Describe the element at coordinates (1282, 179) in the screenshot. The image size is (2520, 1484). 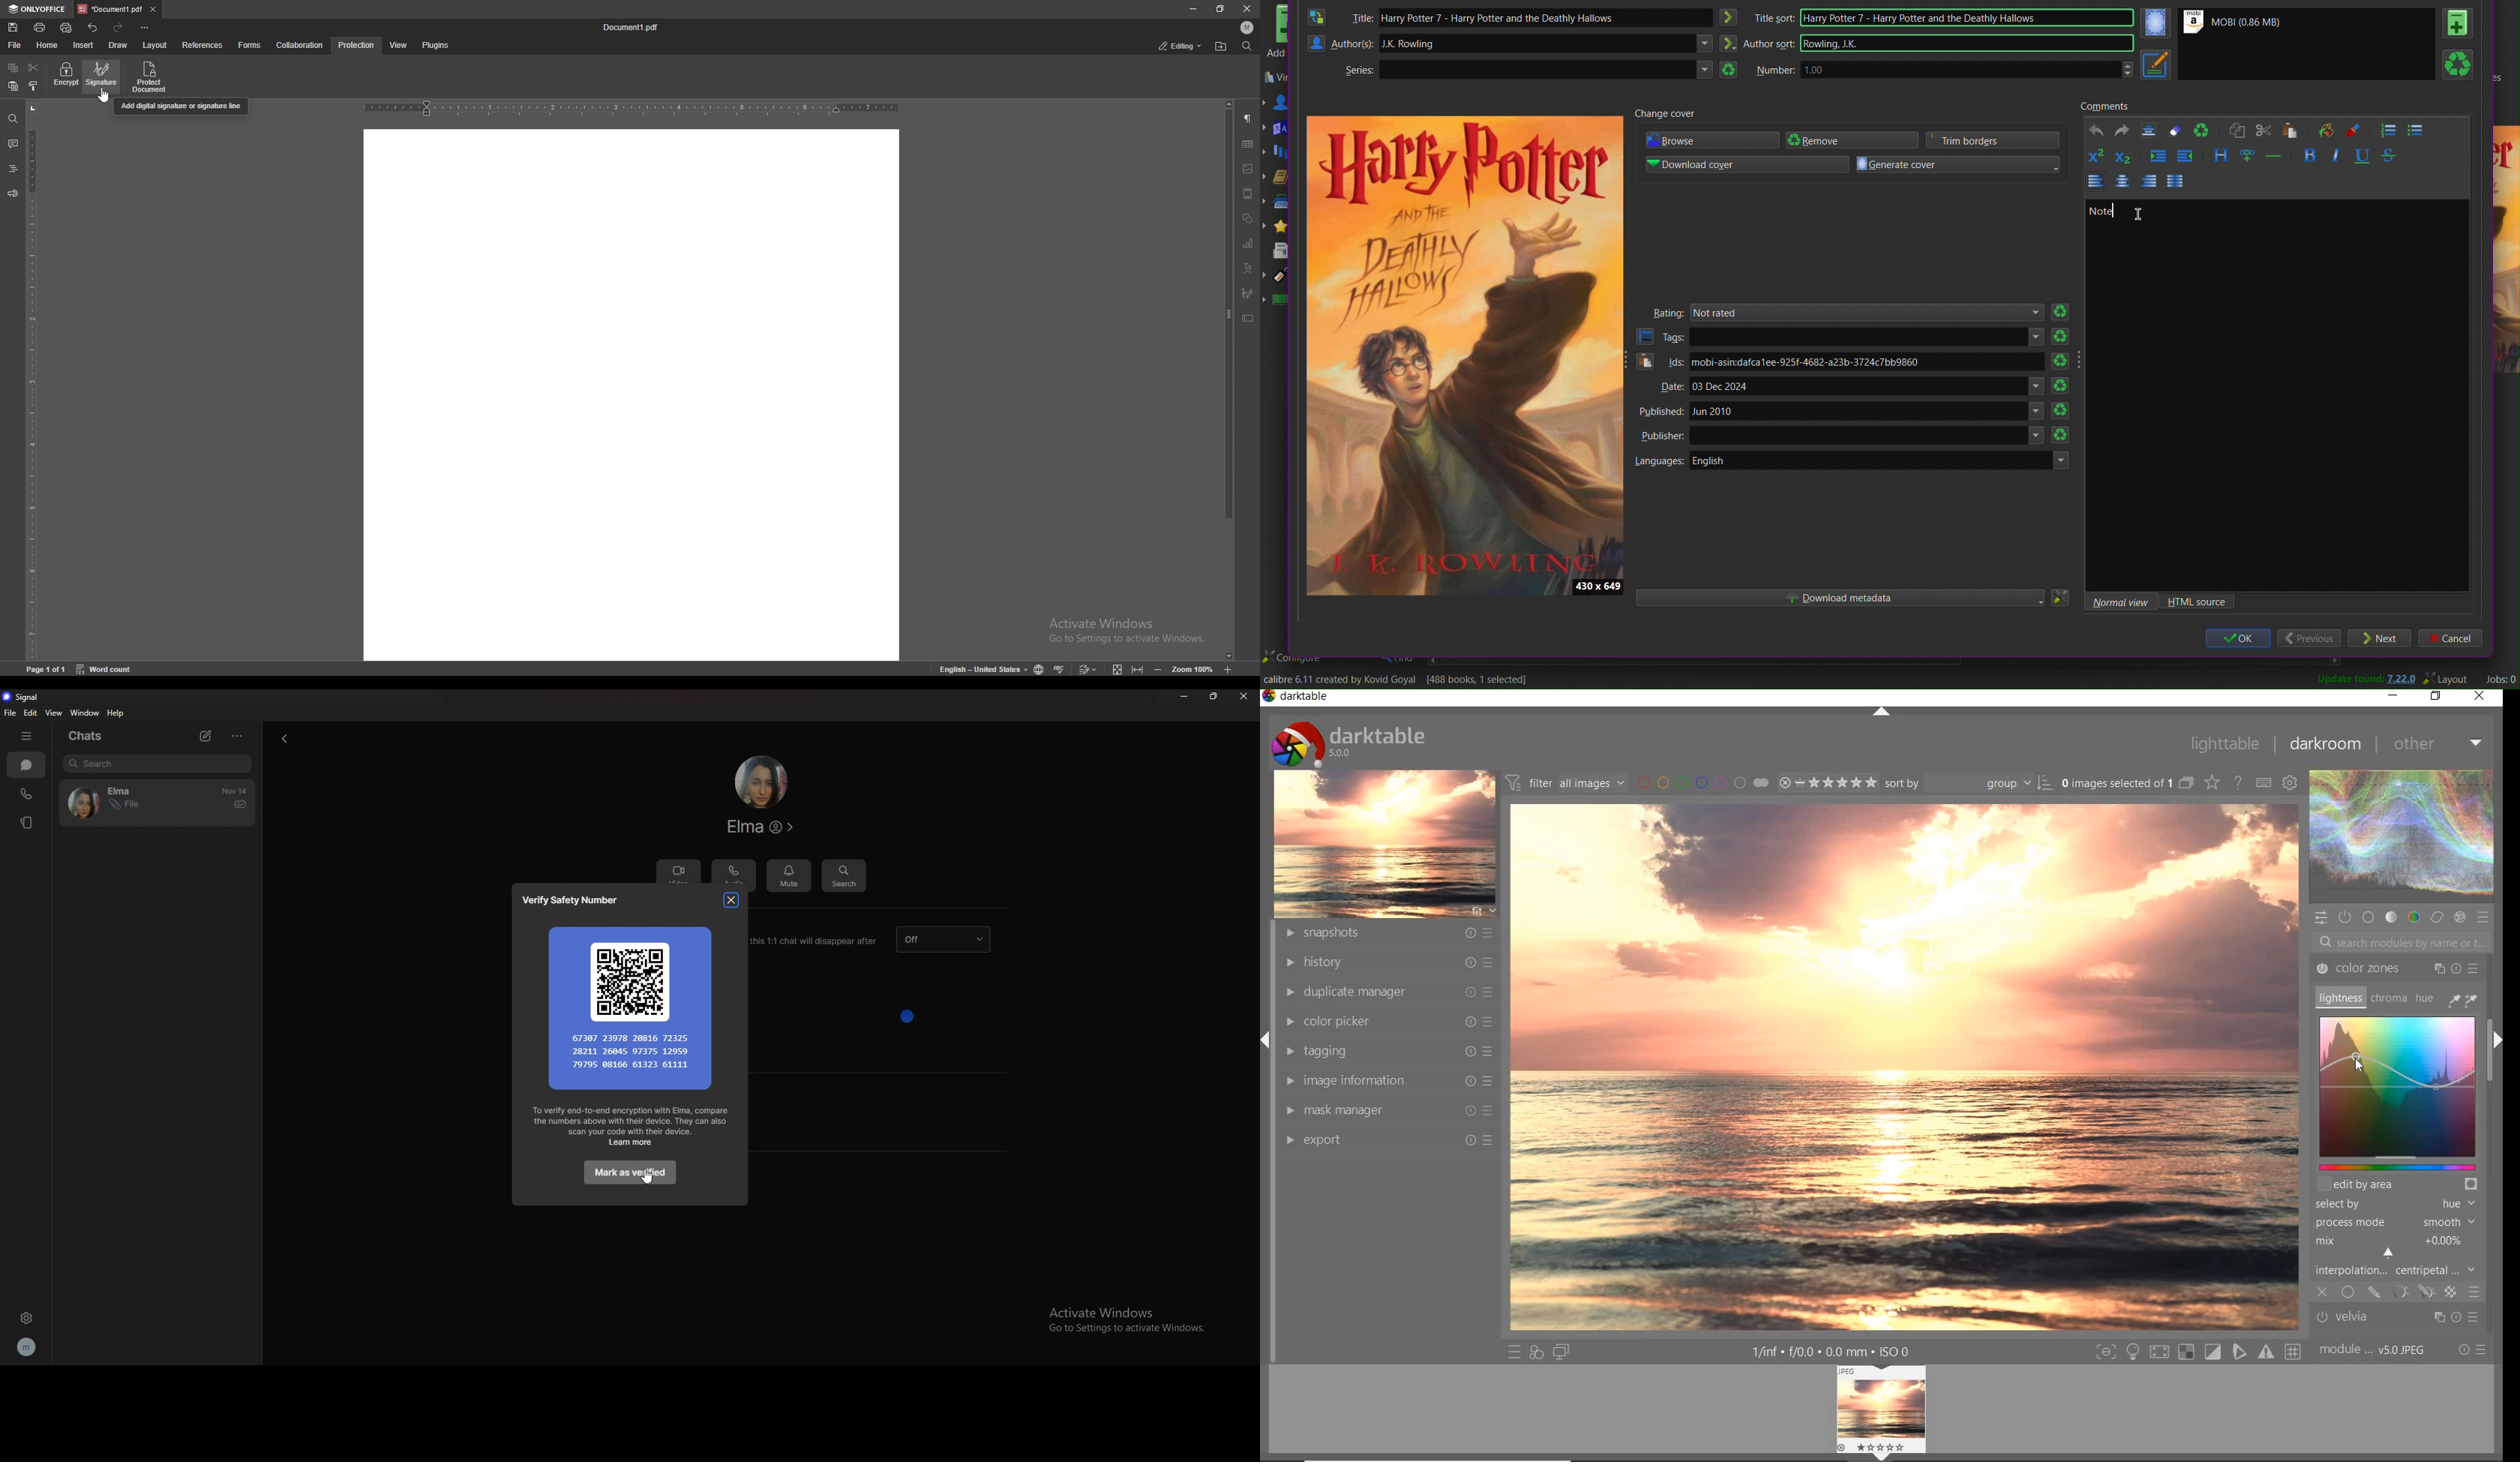
I see `Formats` at that location.